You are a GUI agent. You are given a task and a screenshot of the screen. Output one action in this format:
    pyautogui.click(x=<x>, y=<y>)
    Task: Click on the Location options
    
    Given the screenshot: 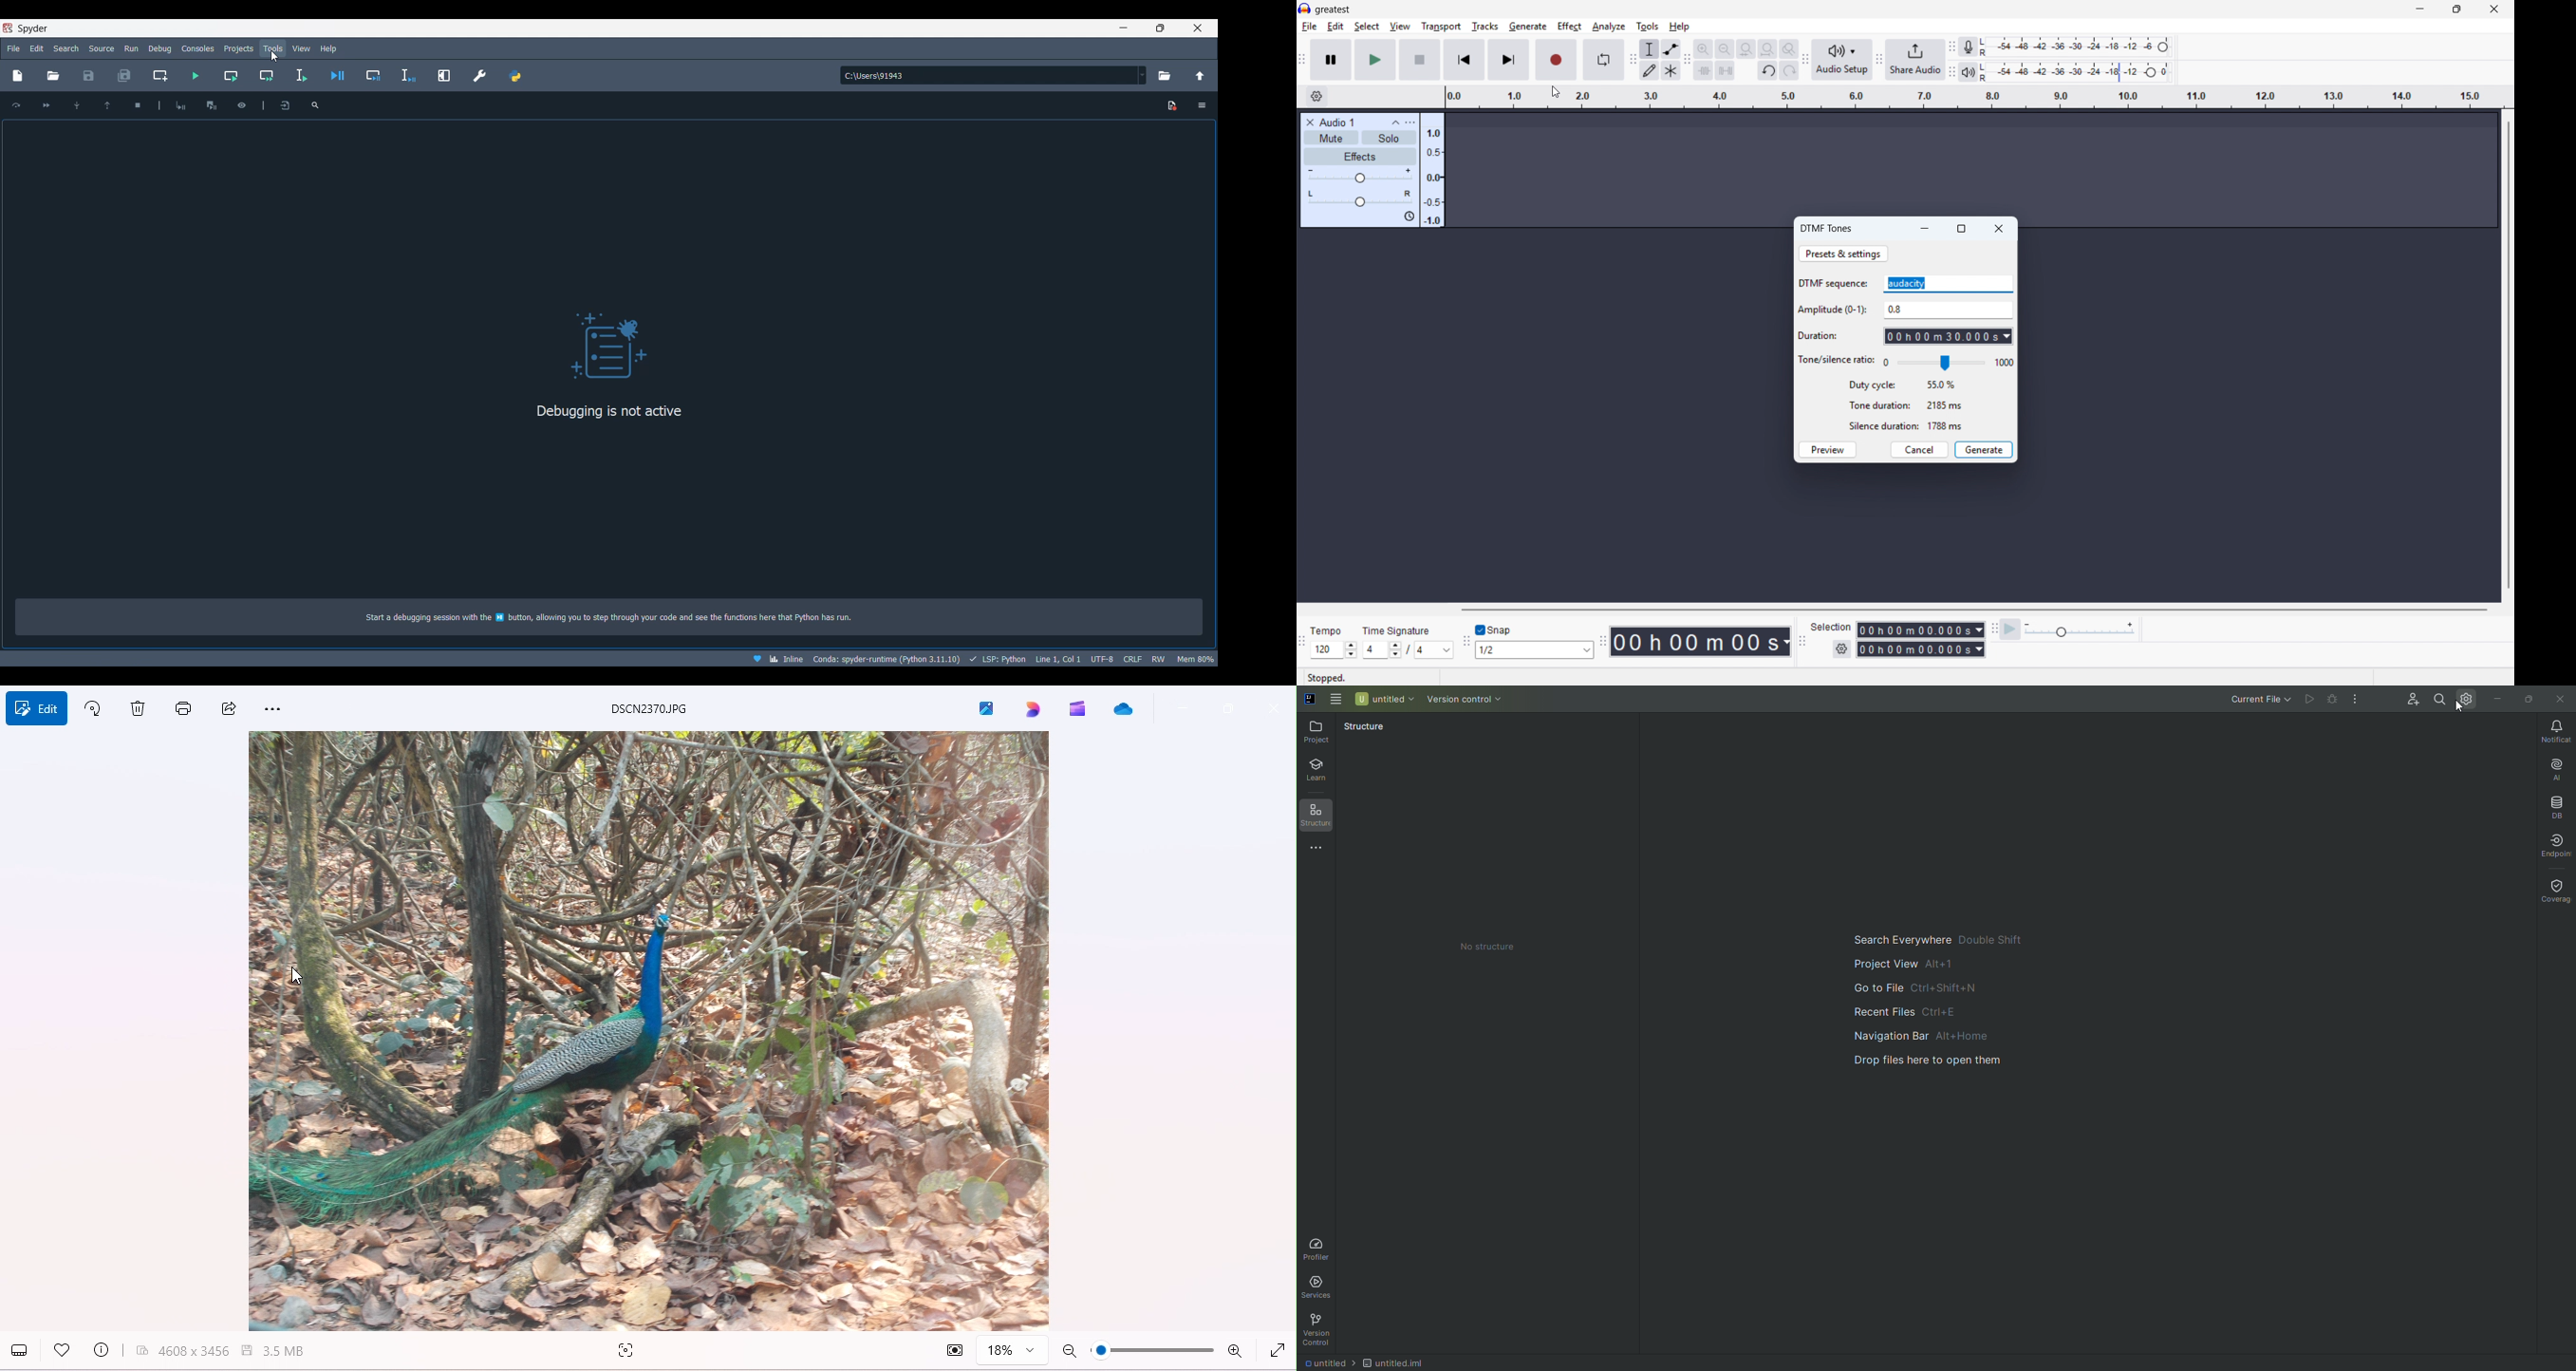 What is the action you would take?
    pyautogui.click(x=1143, y=75)
    